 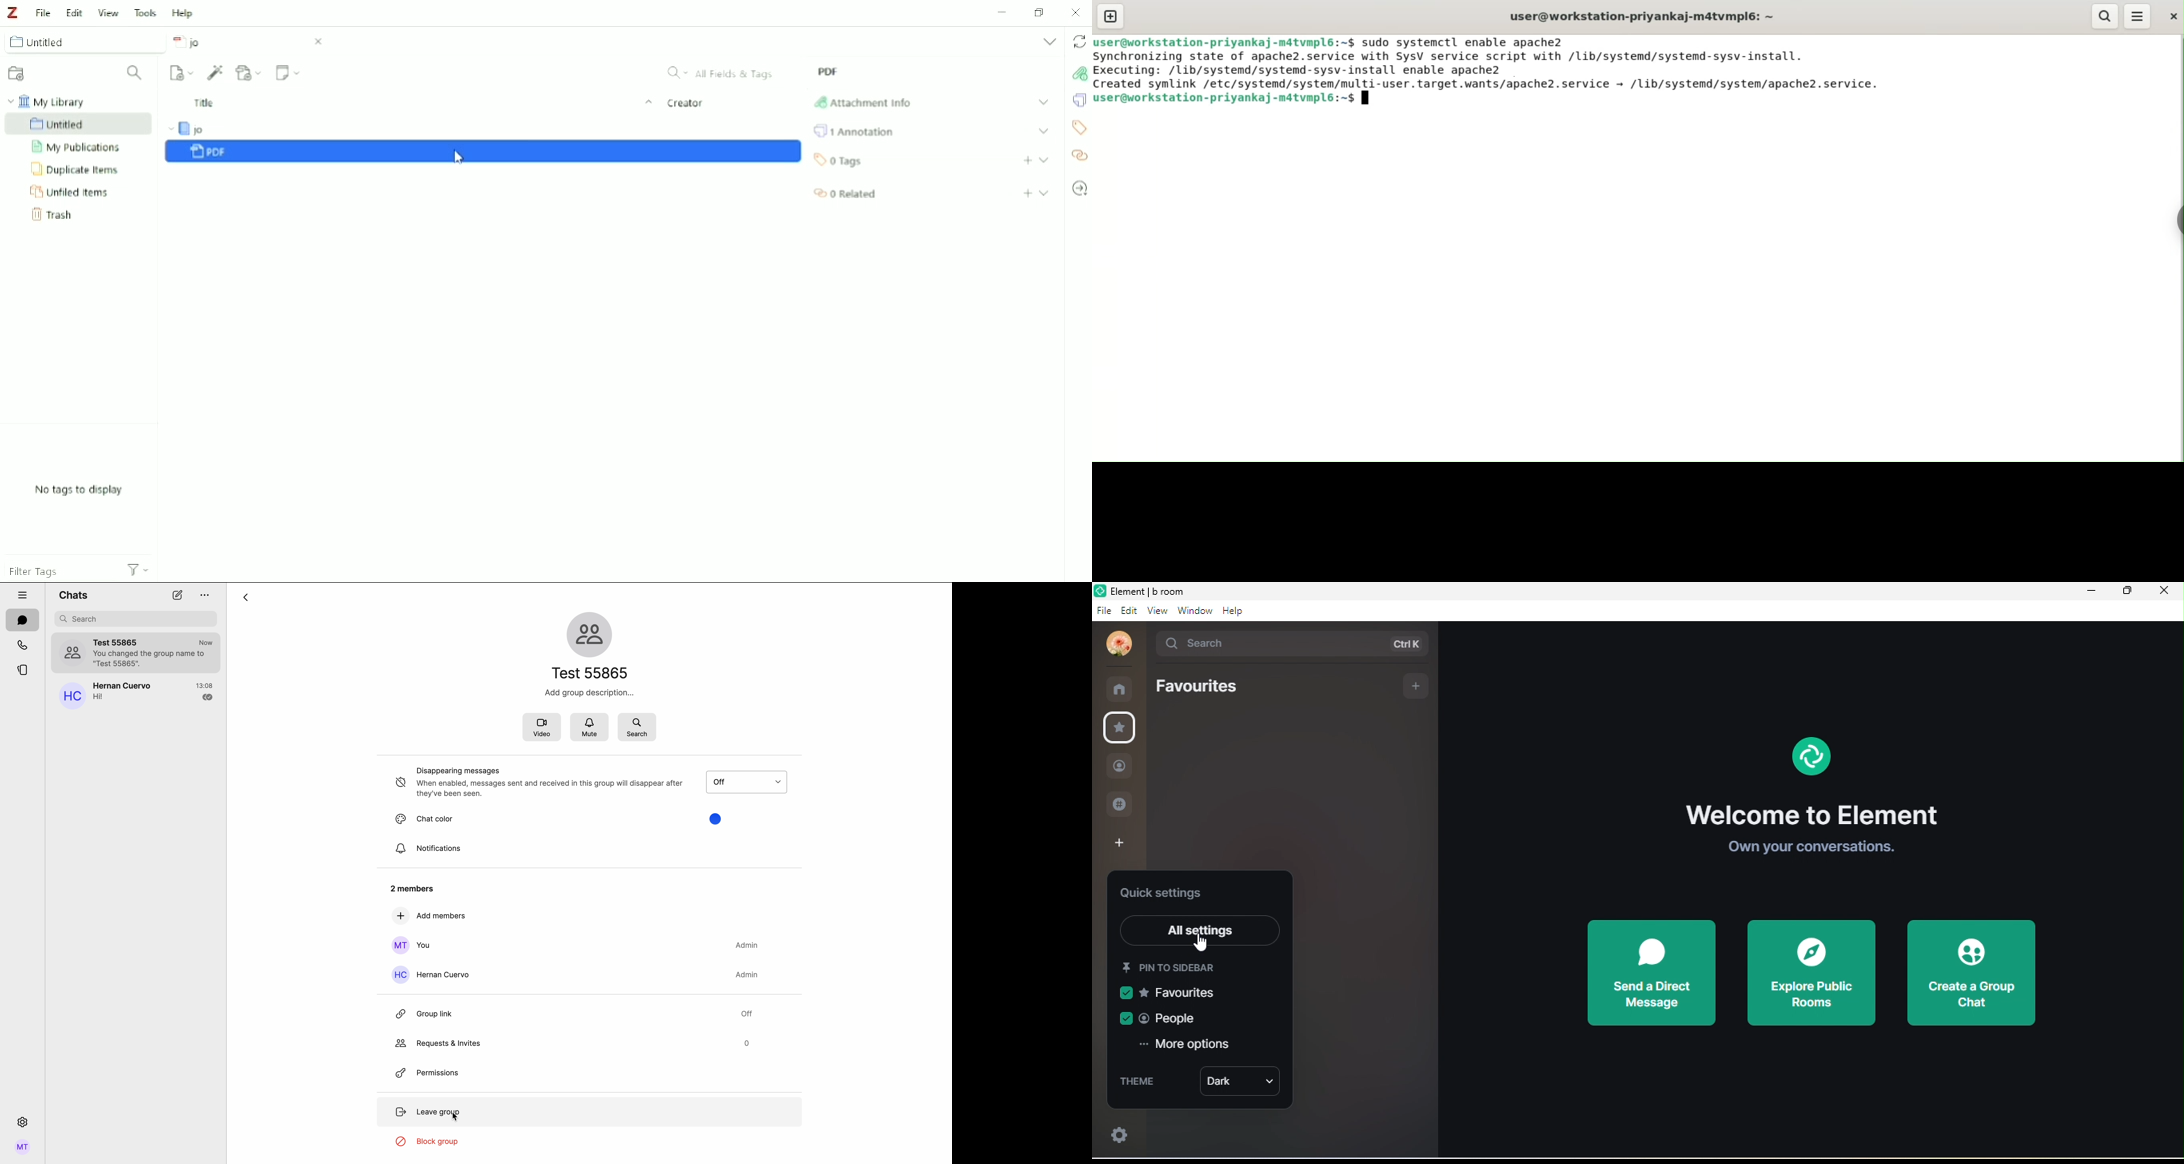 What do you see at coordinates (688, 105) in the screenshot?
I see `Creator` at bounding box center [688, 105].